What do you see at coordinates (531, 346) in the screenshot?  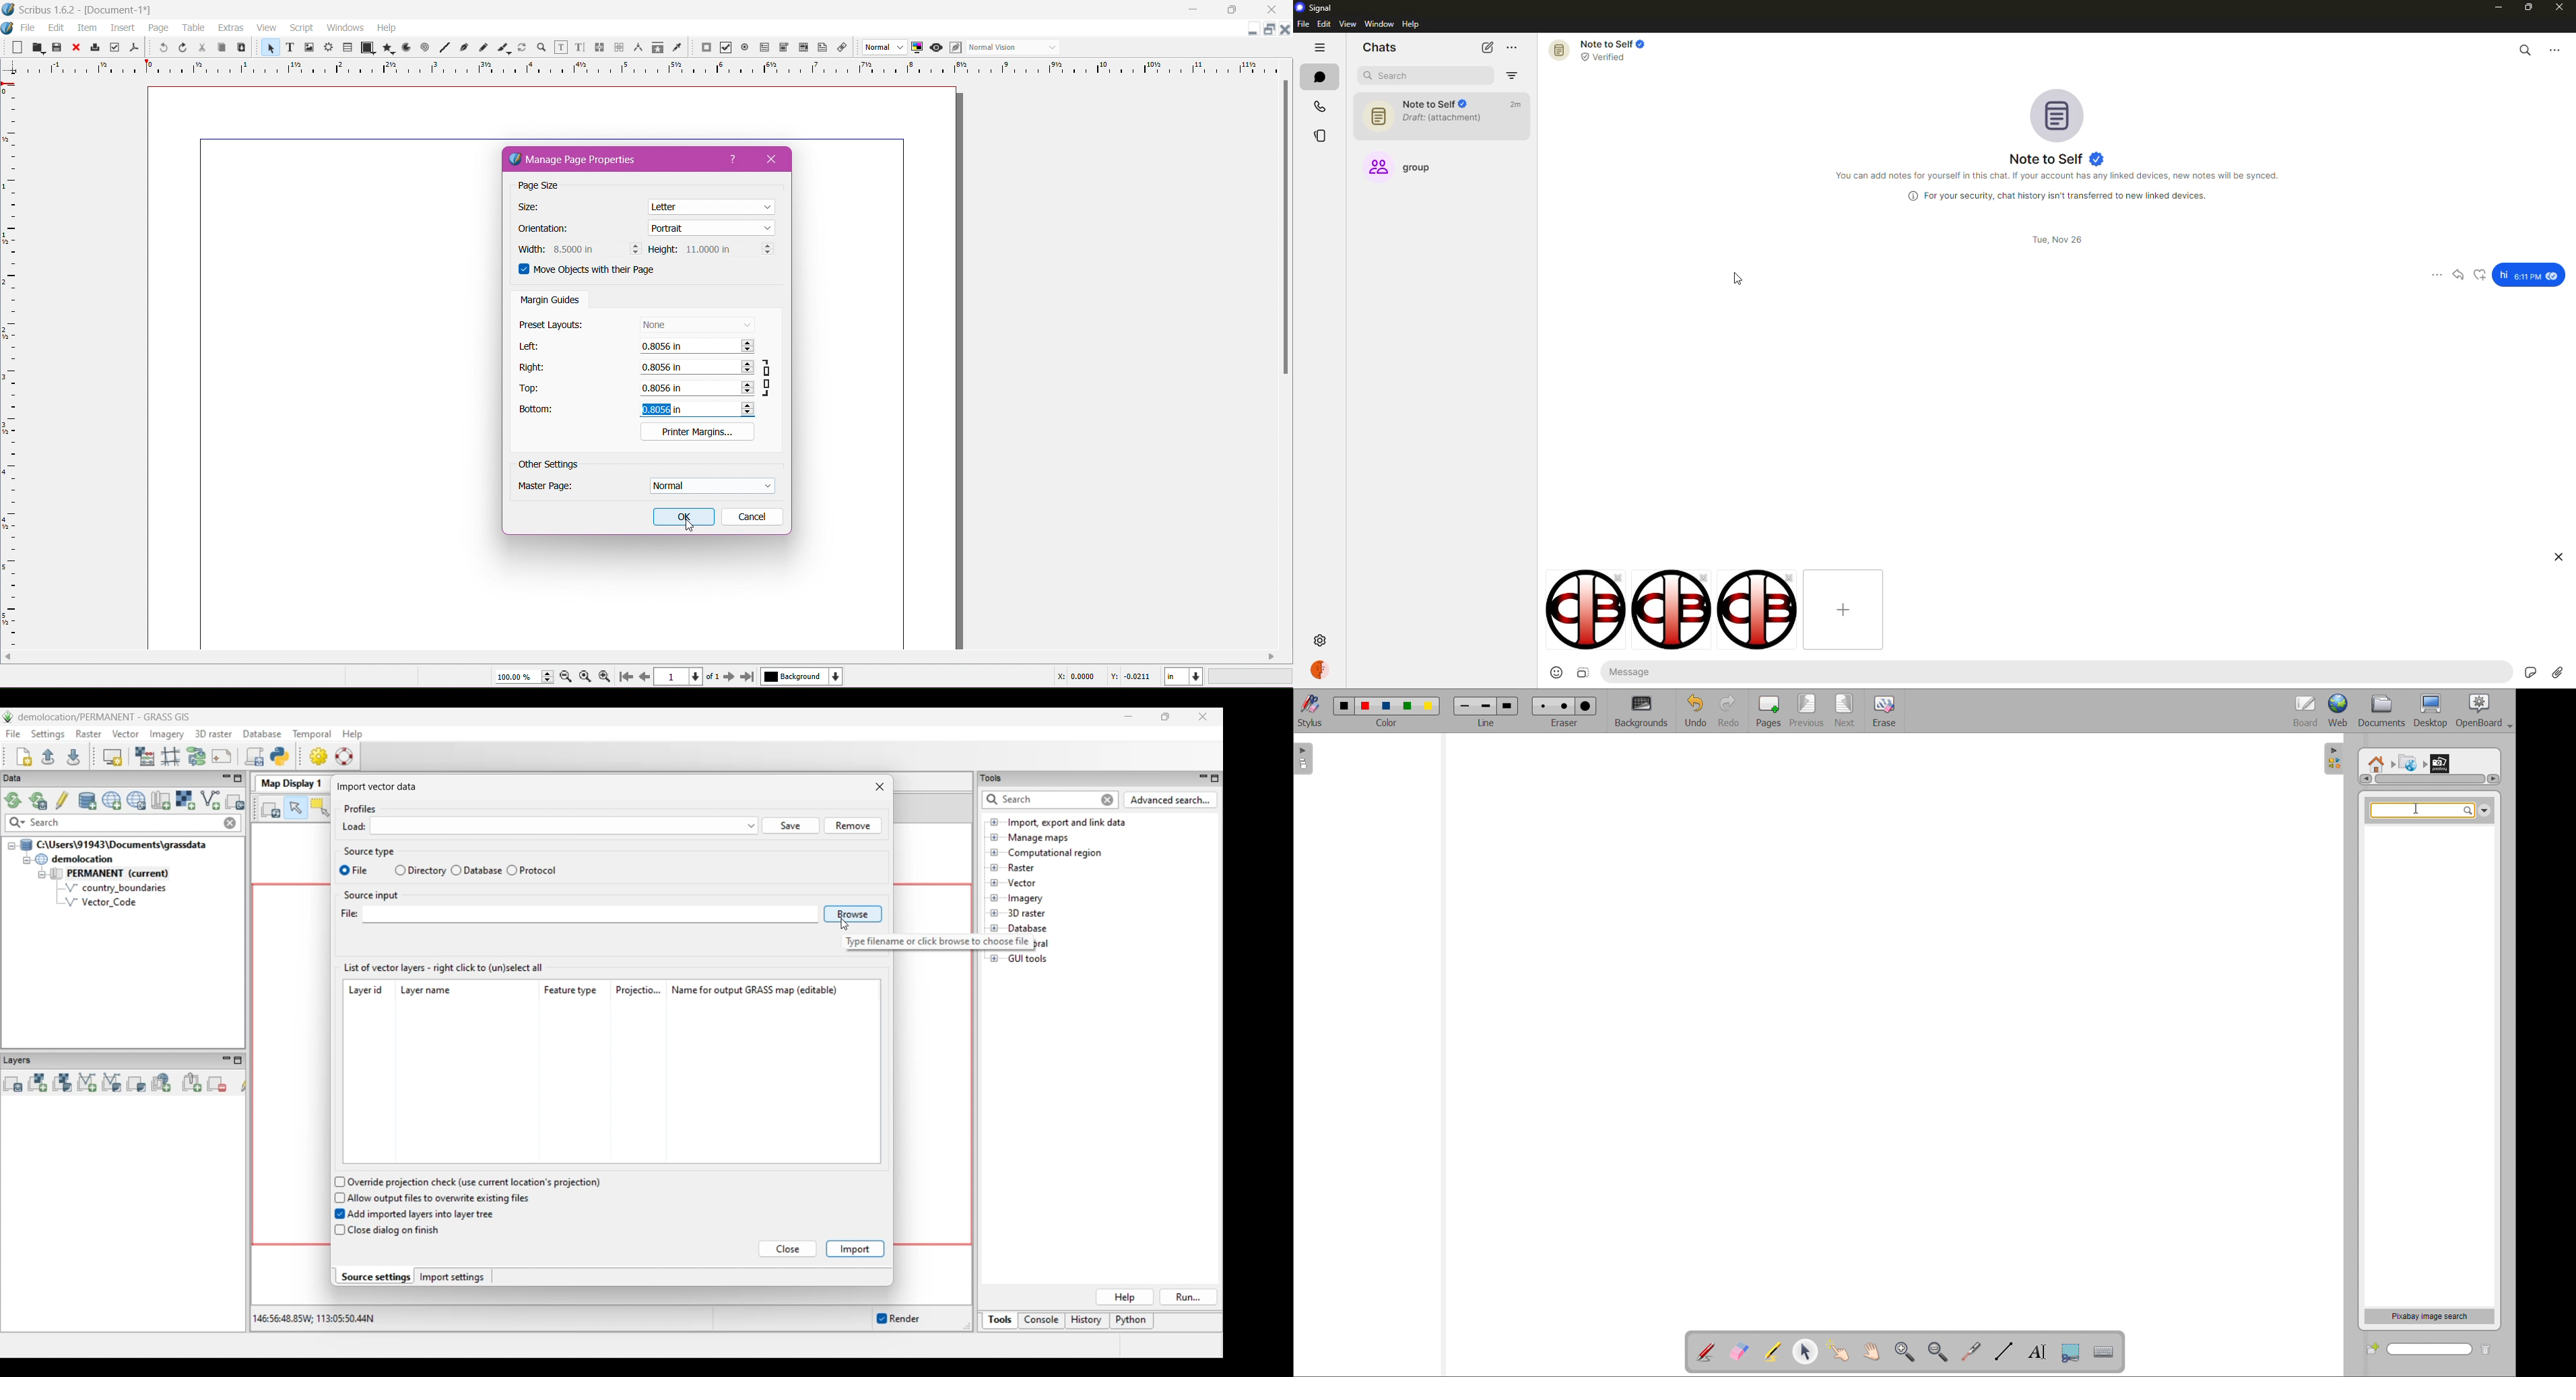 I see `Left` at bounding box center [531, 346].